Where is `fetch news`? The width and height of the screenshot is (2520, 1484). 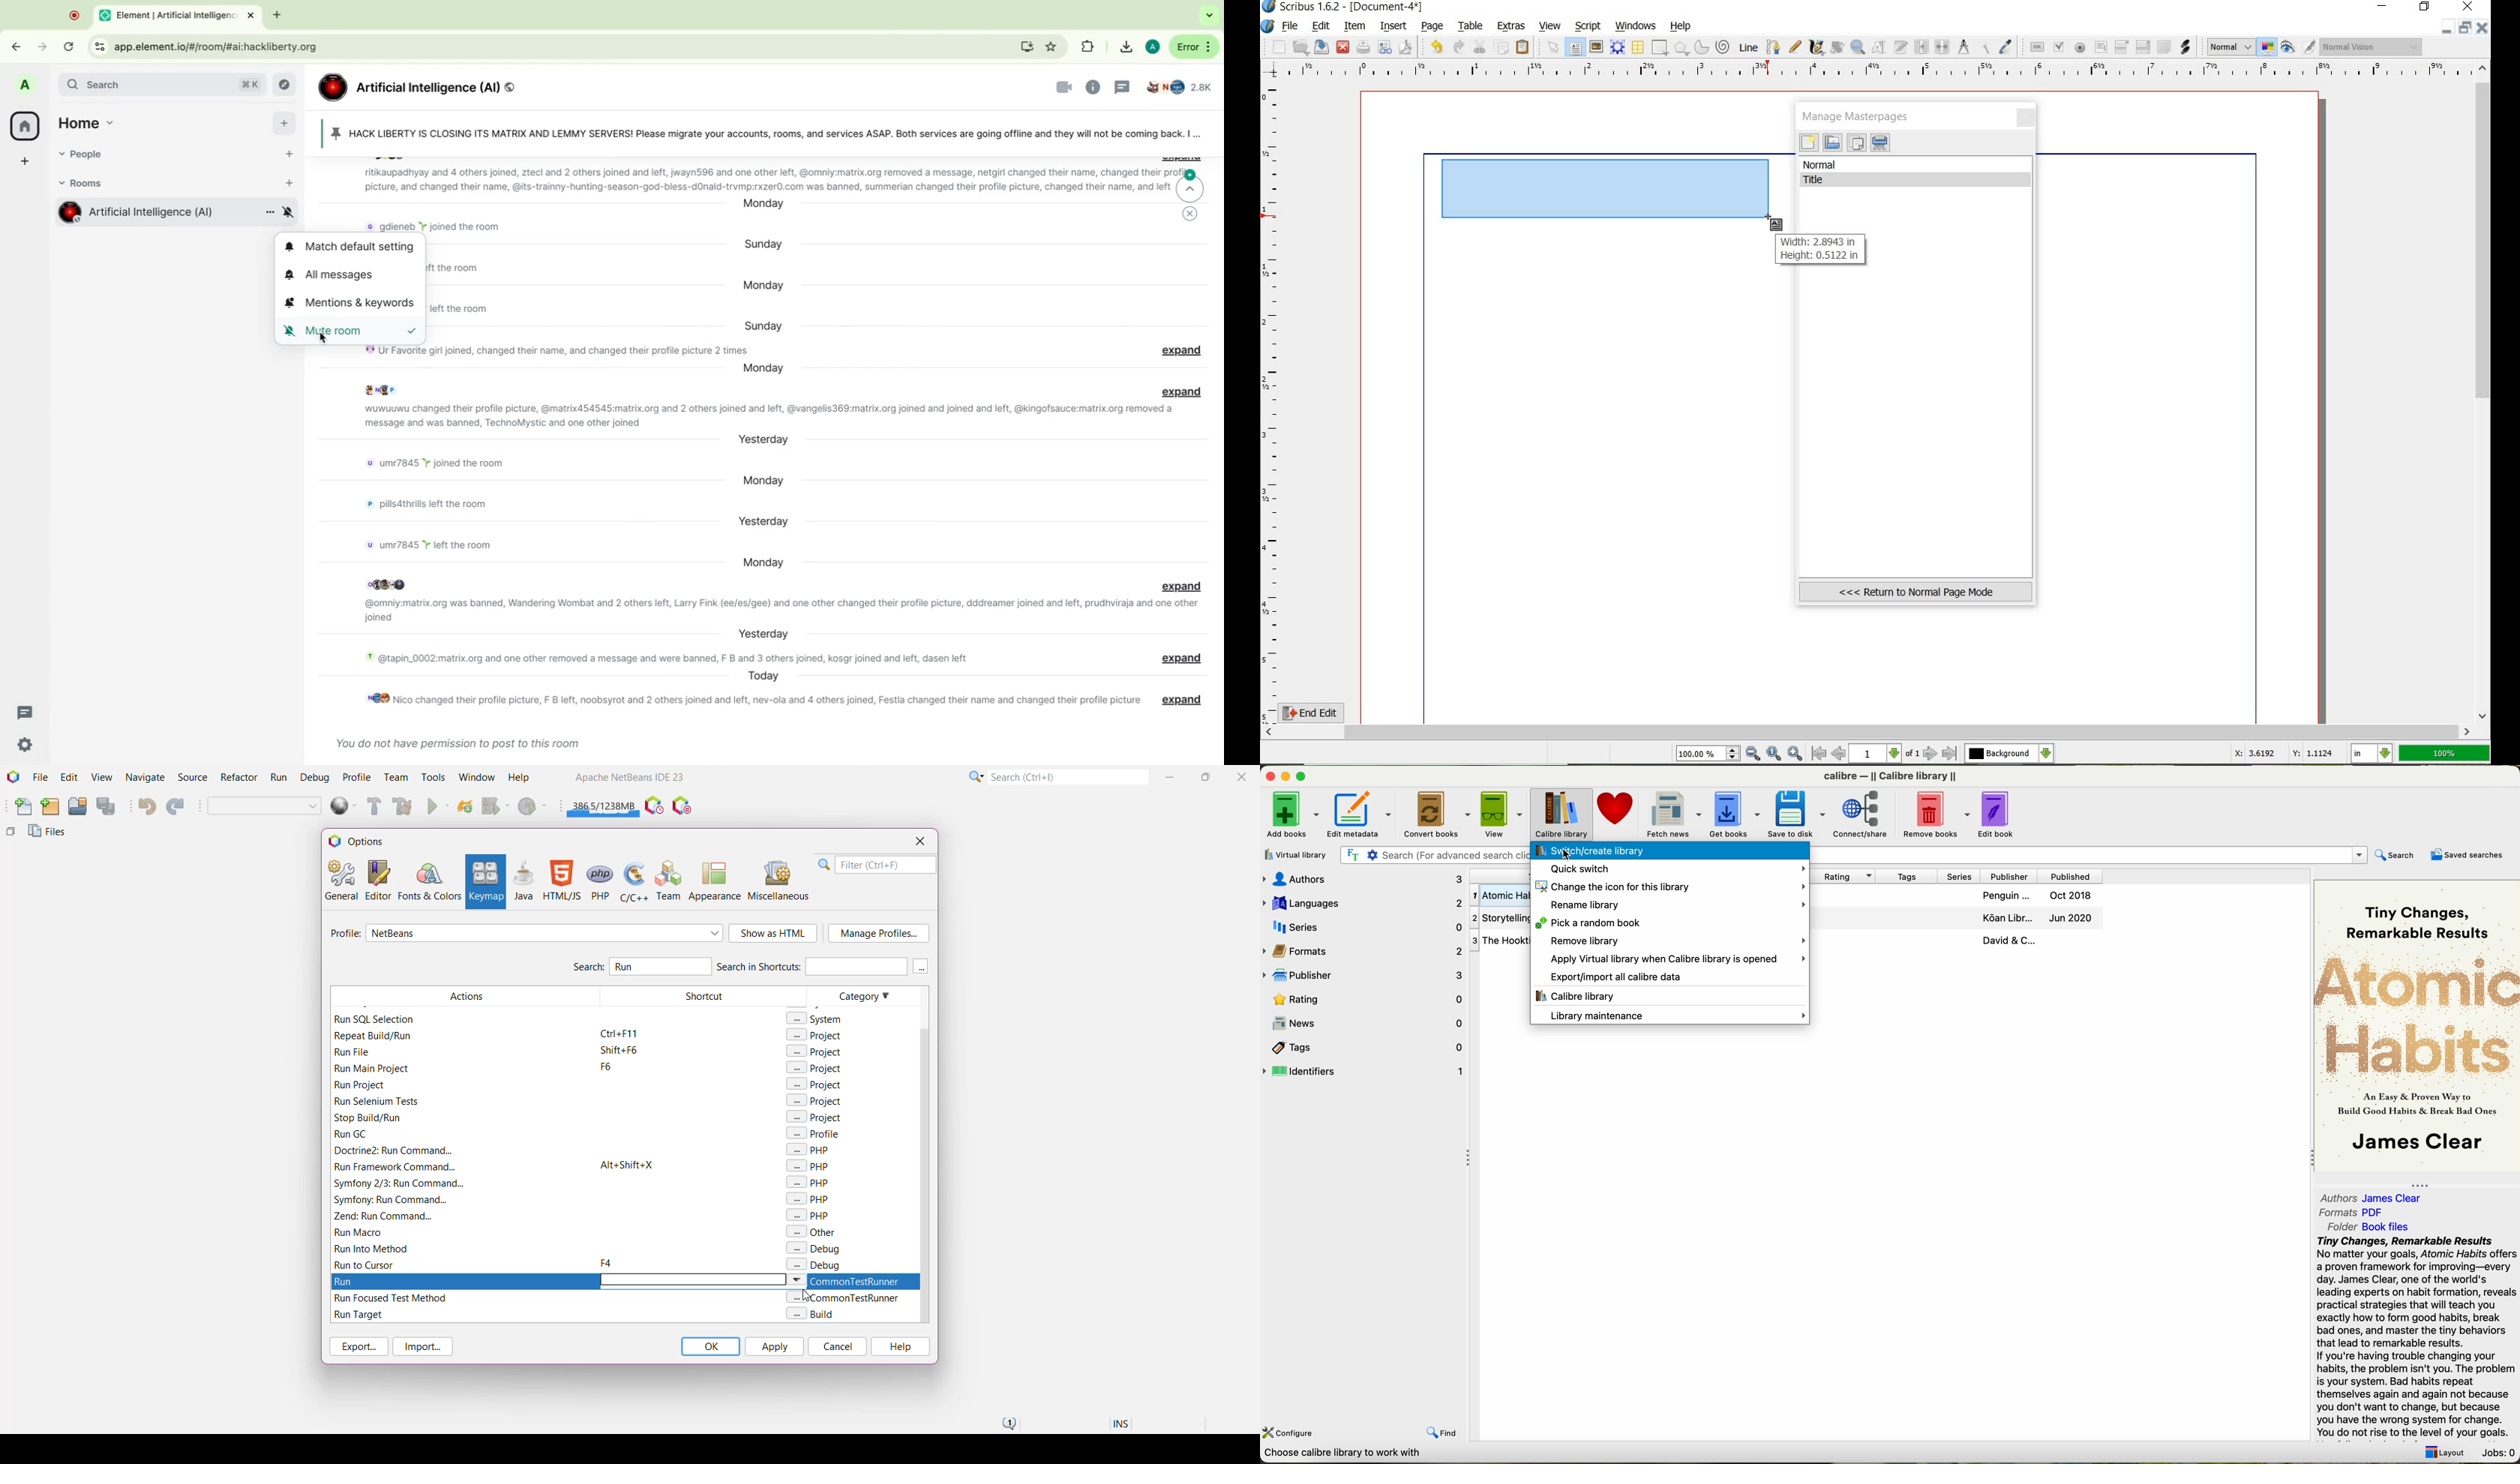
fetch news is located at coordinates (1672, 813).